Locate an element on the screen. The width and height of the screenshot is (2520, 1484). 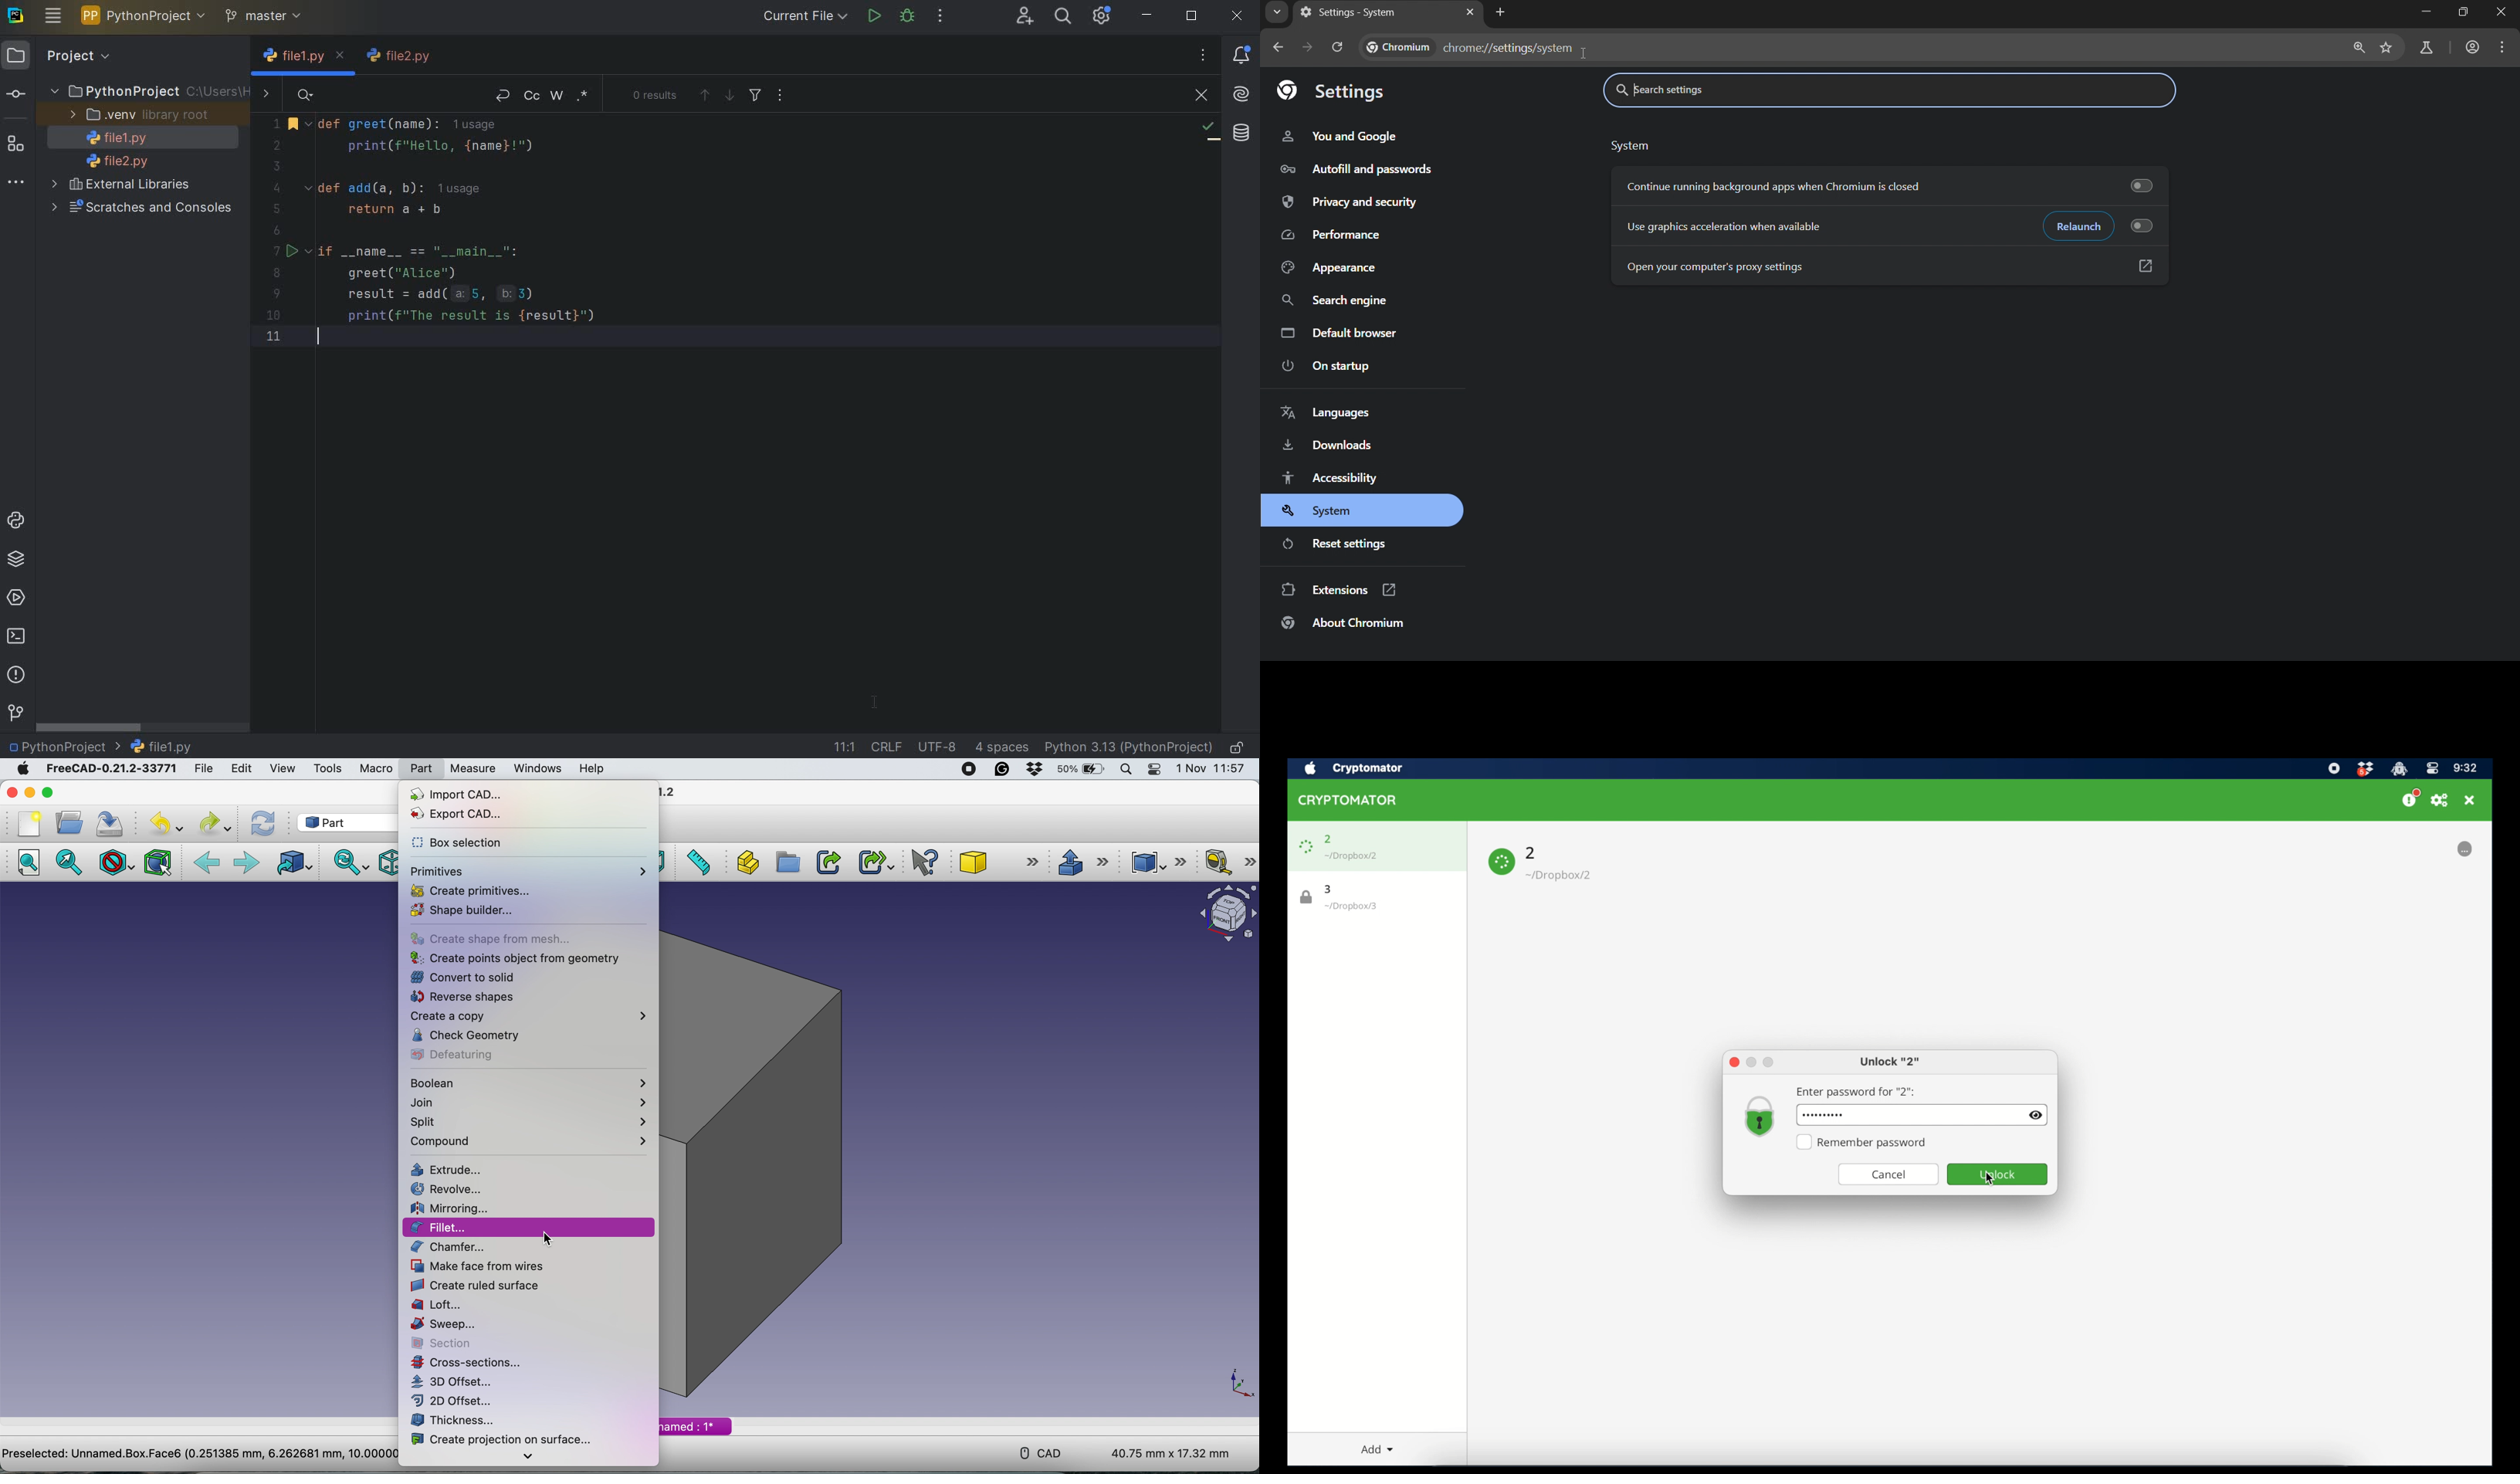
SCROLLBAR is located at coordinates (89, 729).